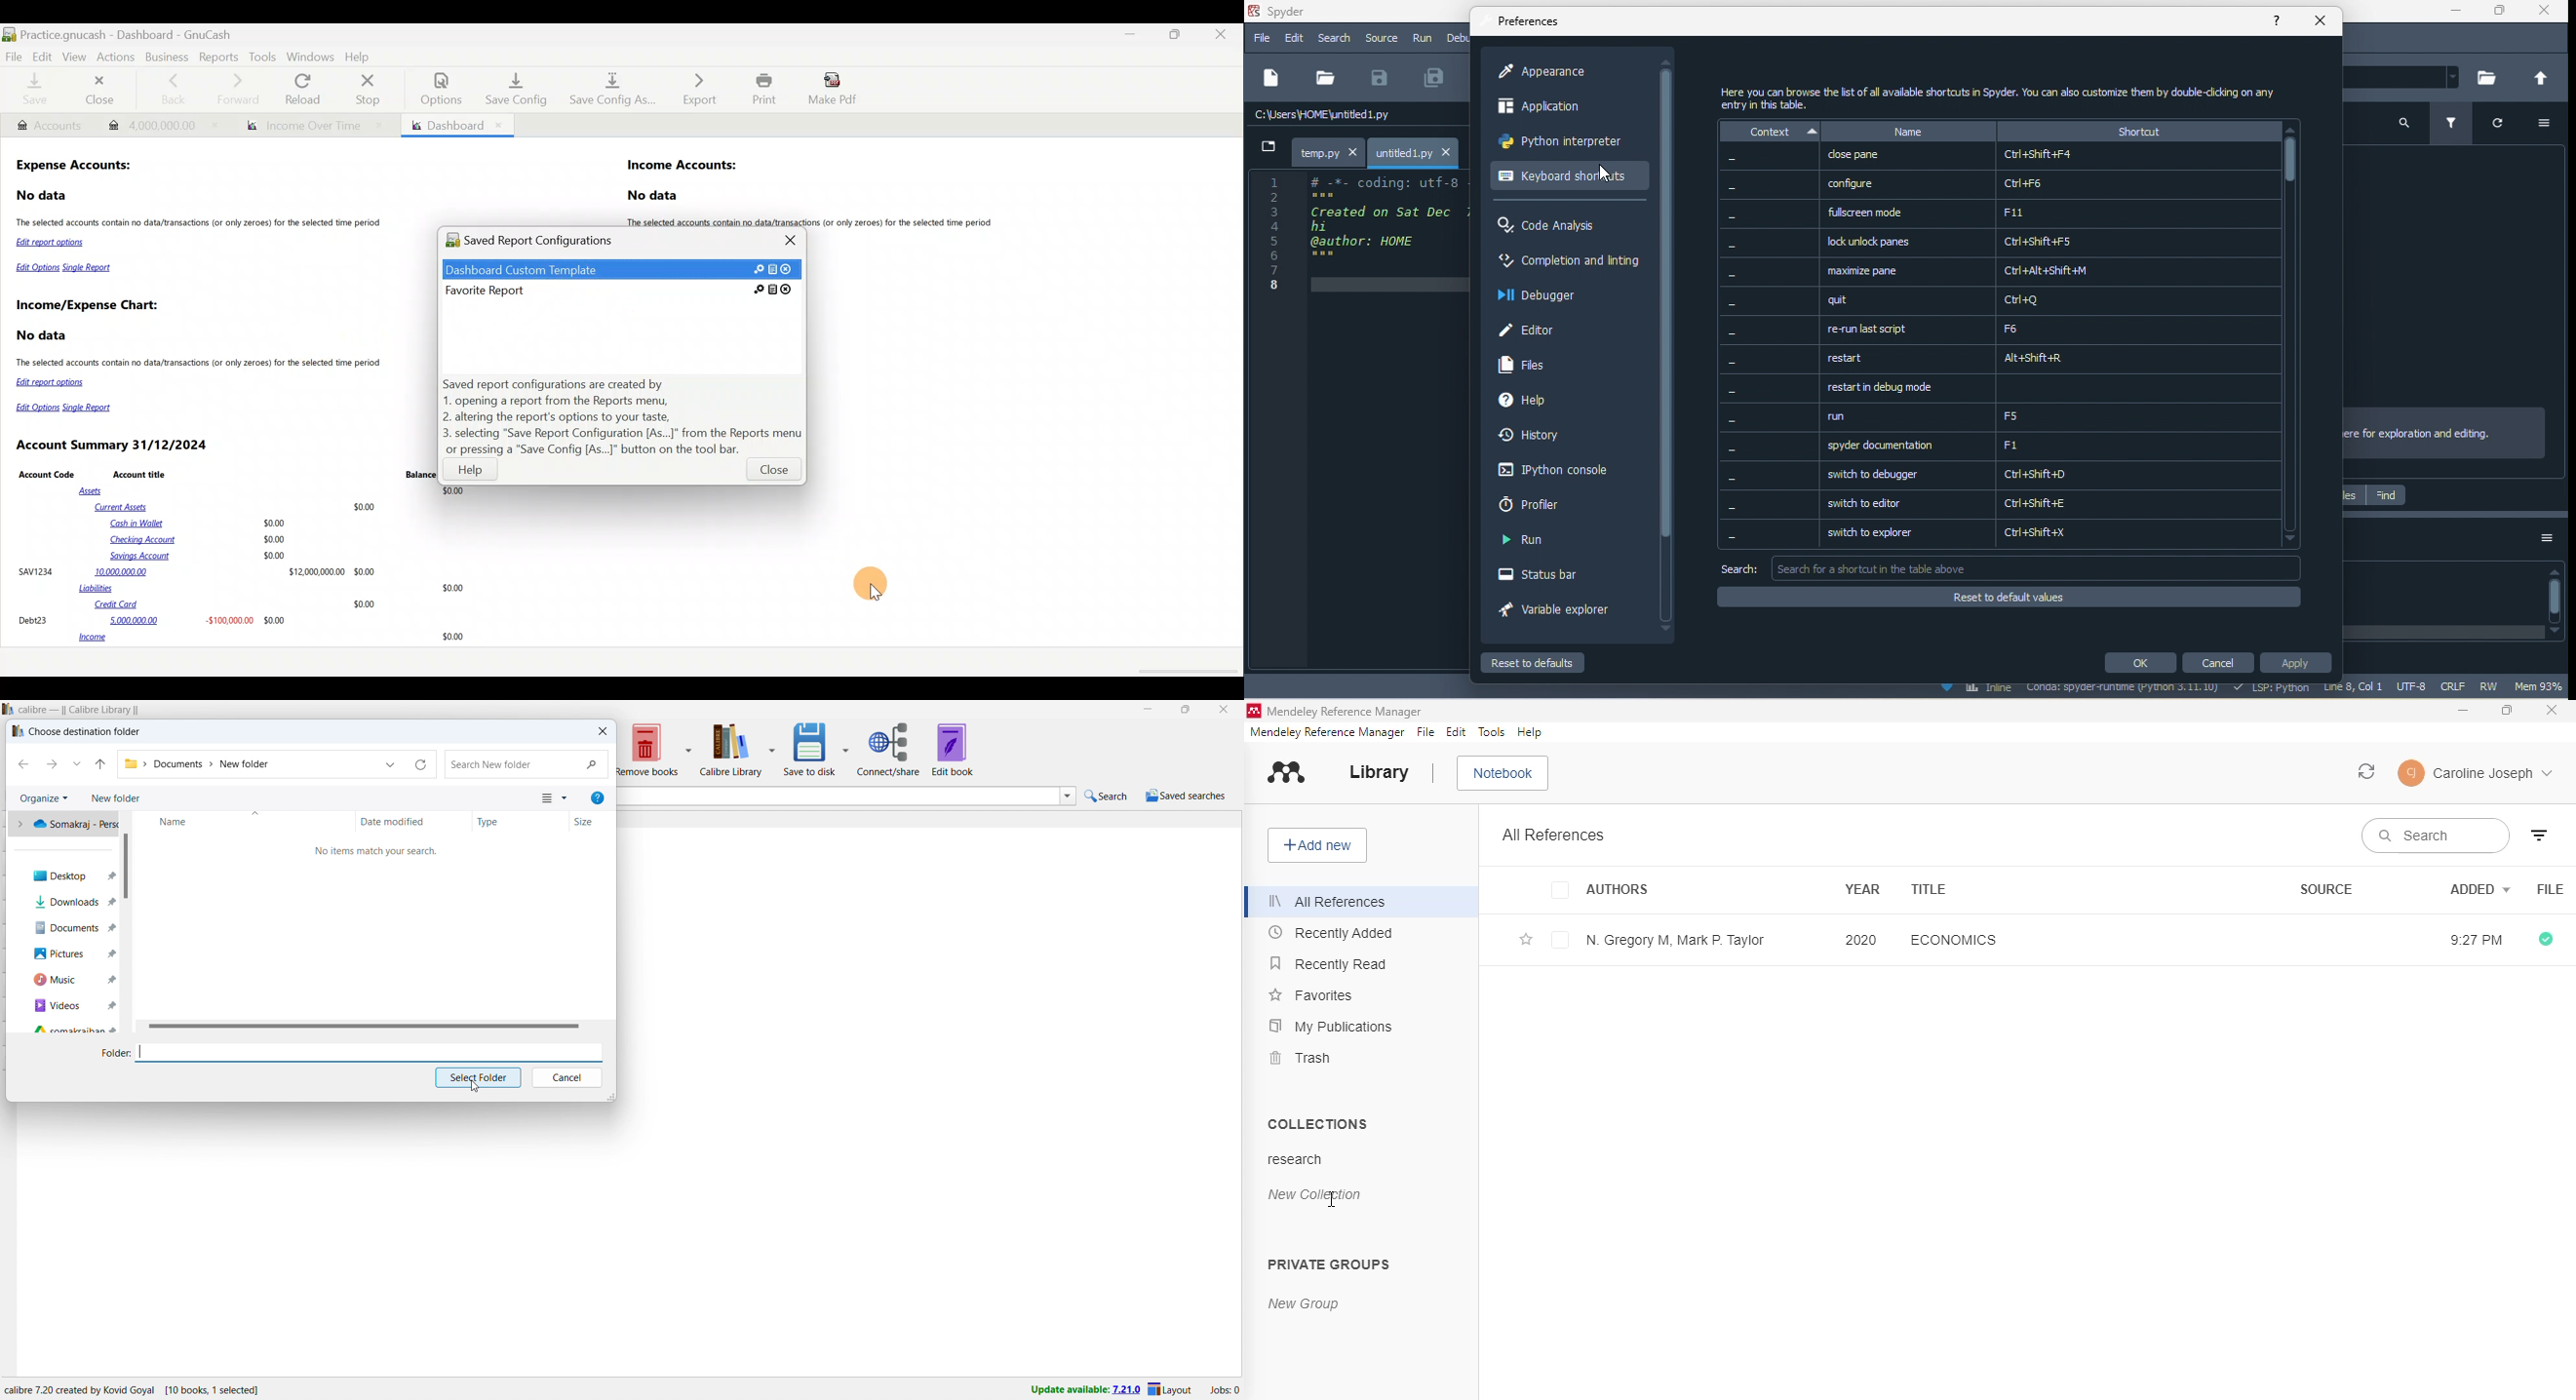  Describe the element at coordinates (2050, 213) in the screenshot. I see `fullscreen mode` at that location.